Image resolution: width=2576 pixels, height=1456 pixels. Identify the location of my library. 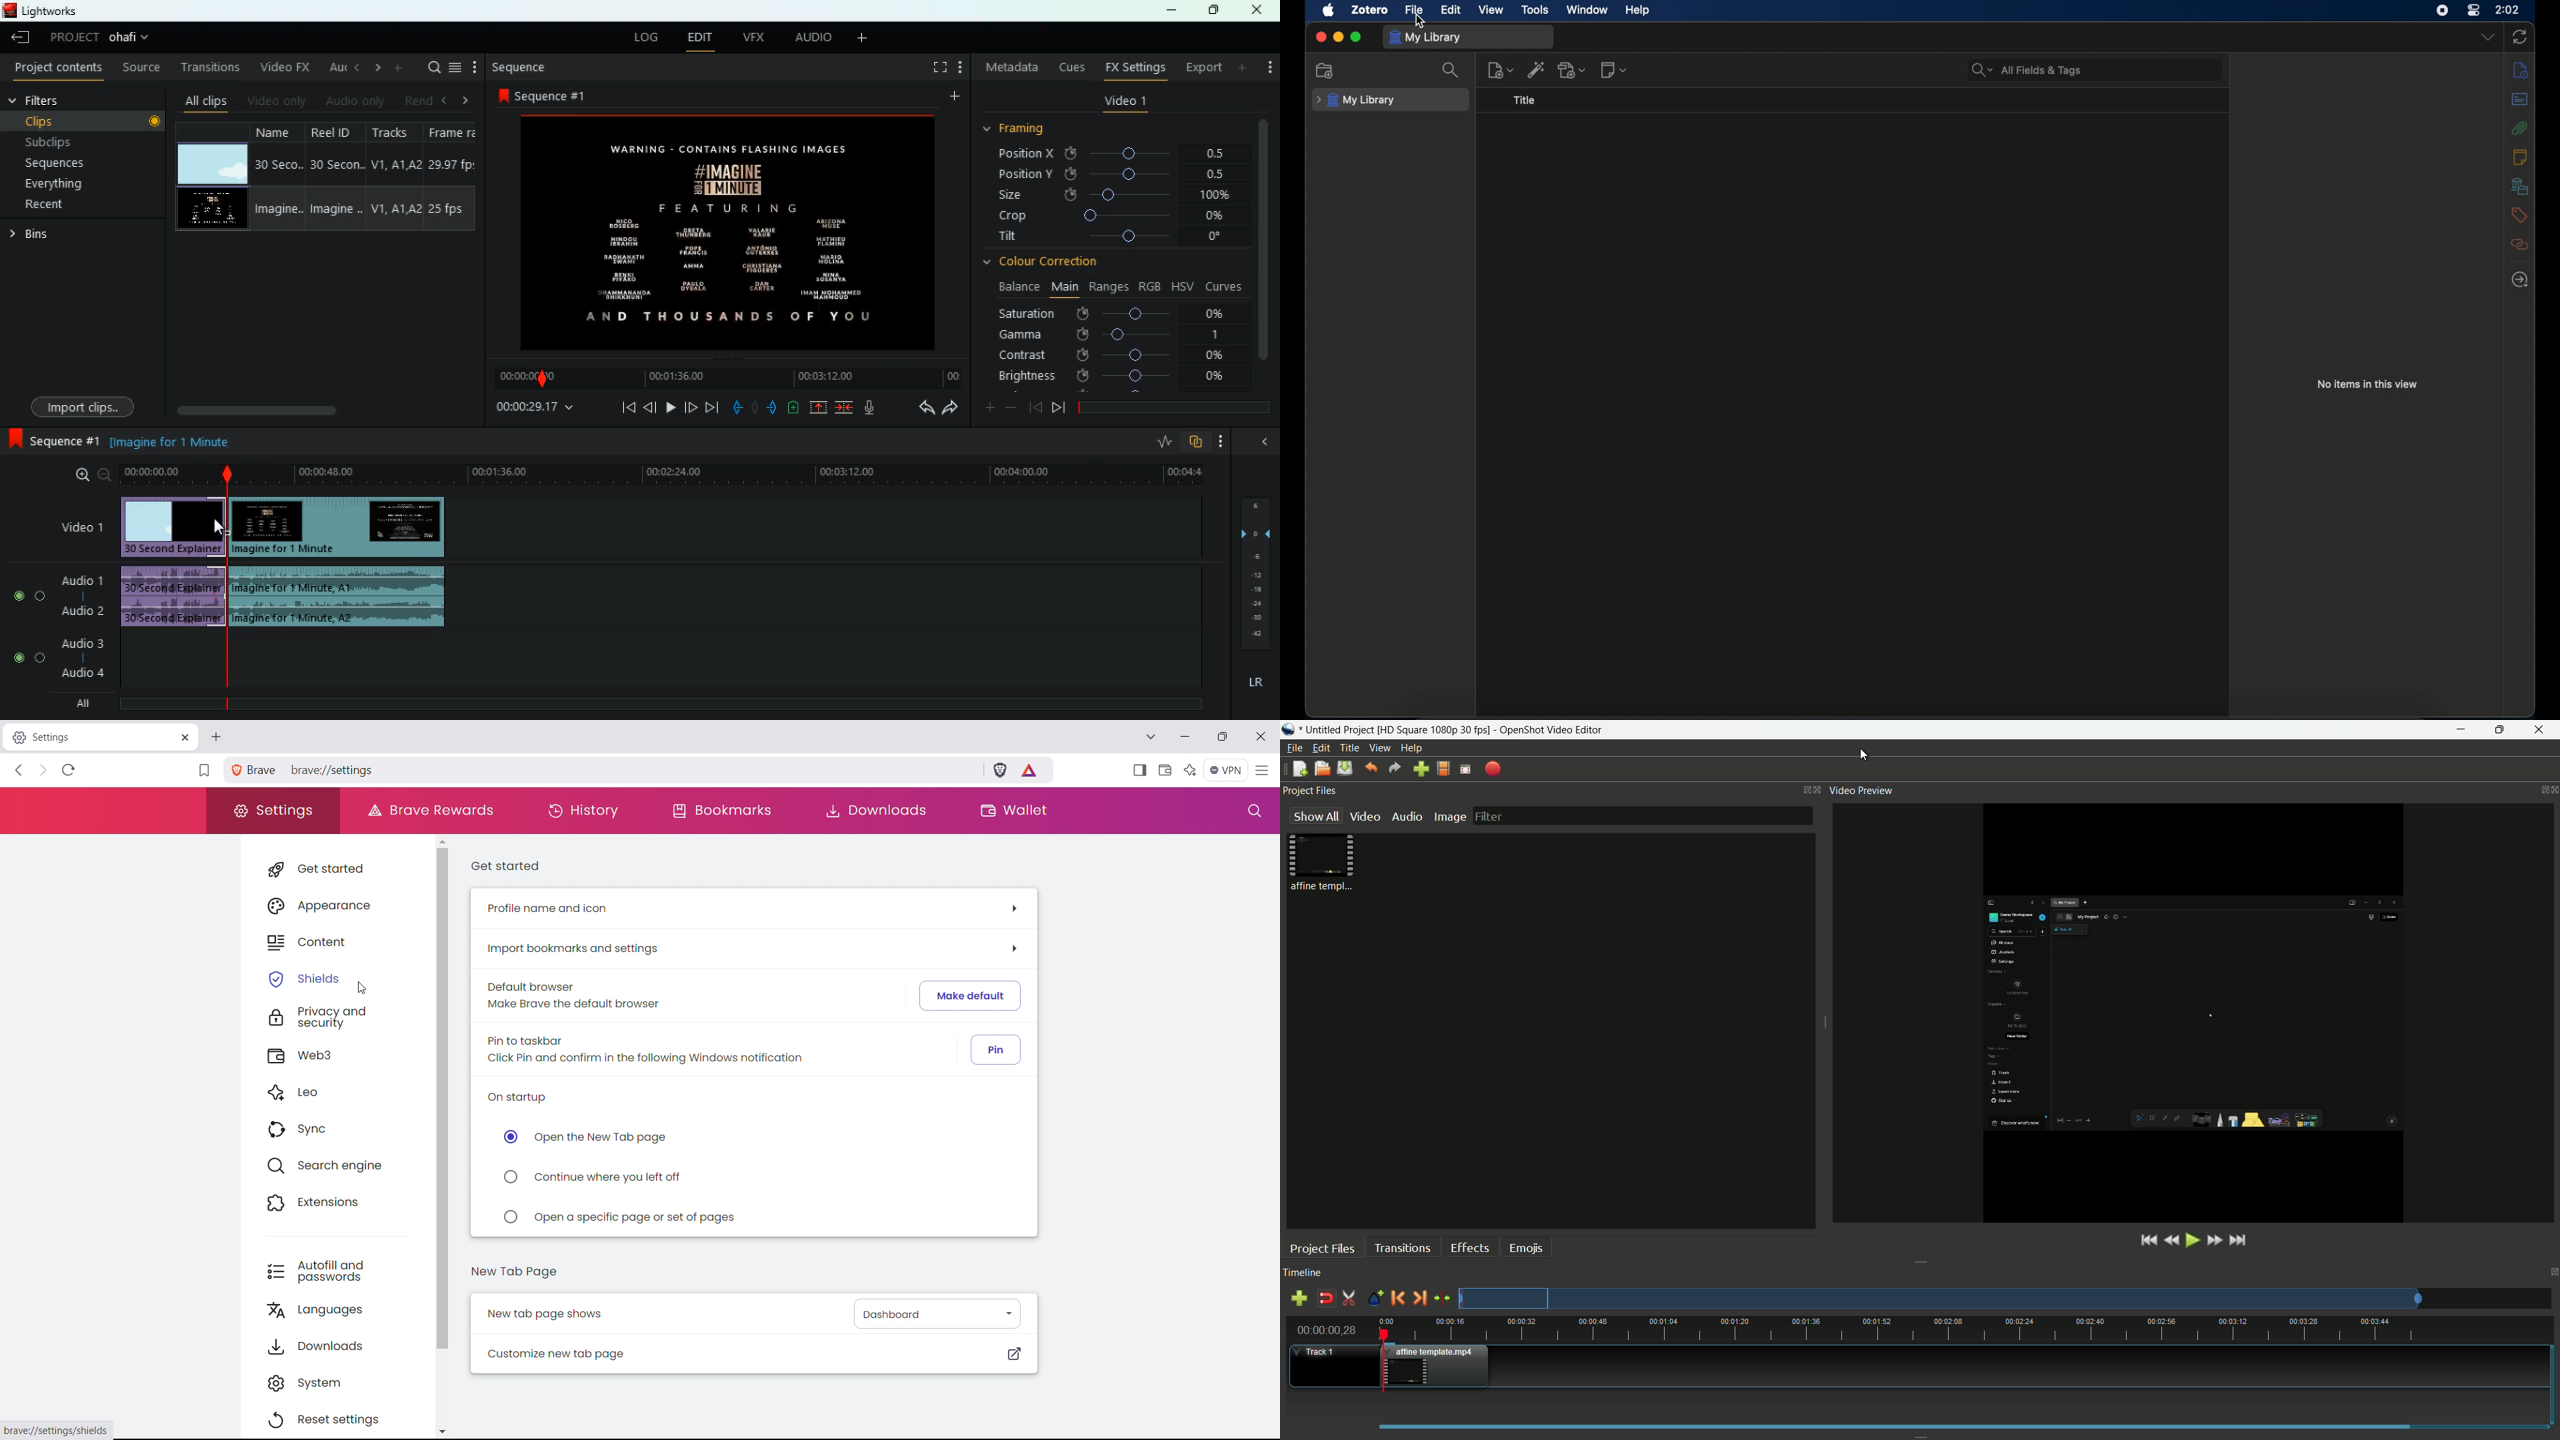
(1424, 37).